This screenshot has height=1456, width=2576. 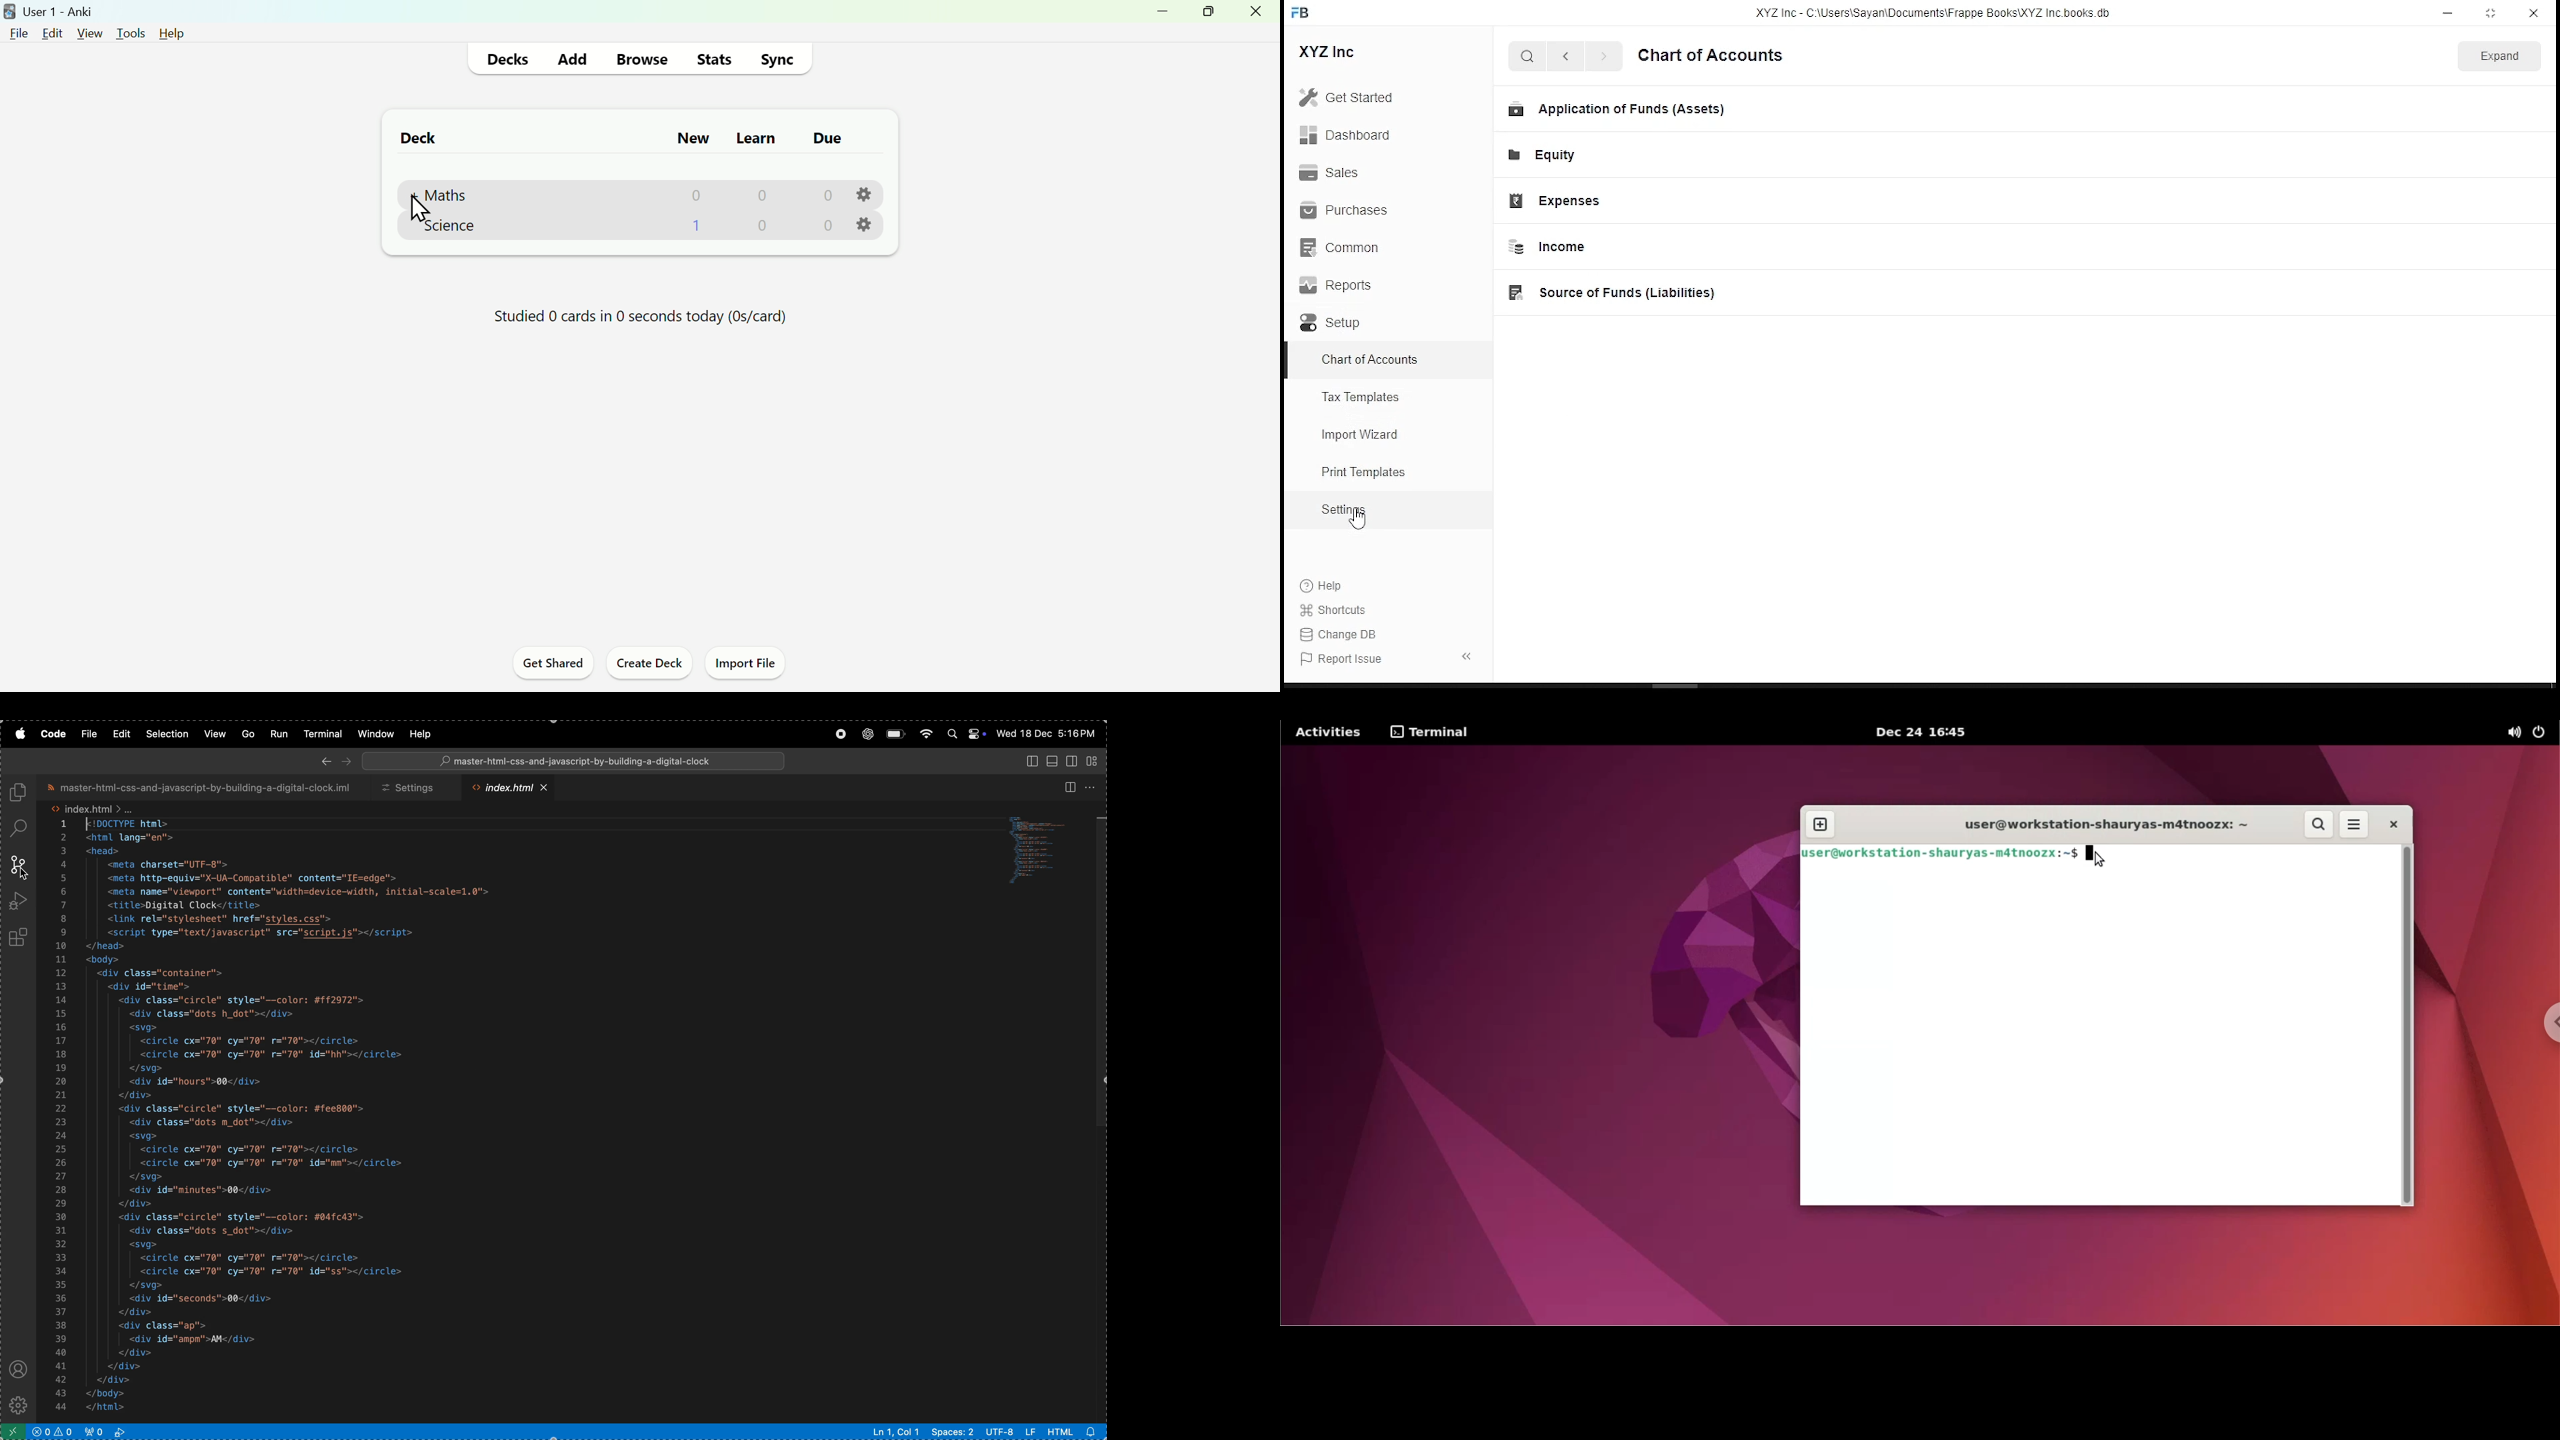 I want to click on secondary side bar, so click(x=1070, y=762).